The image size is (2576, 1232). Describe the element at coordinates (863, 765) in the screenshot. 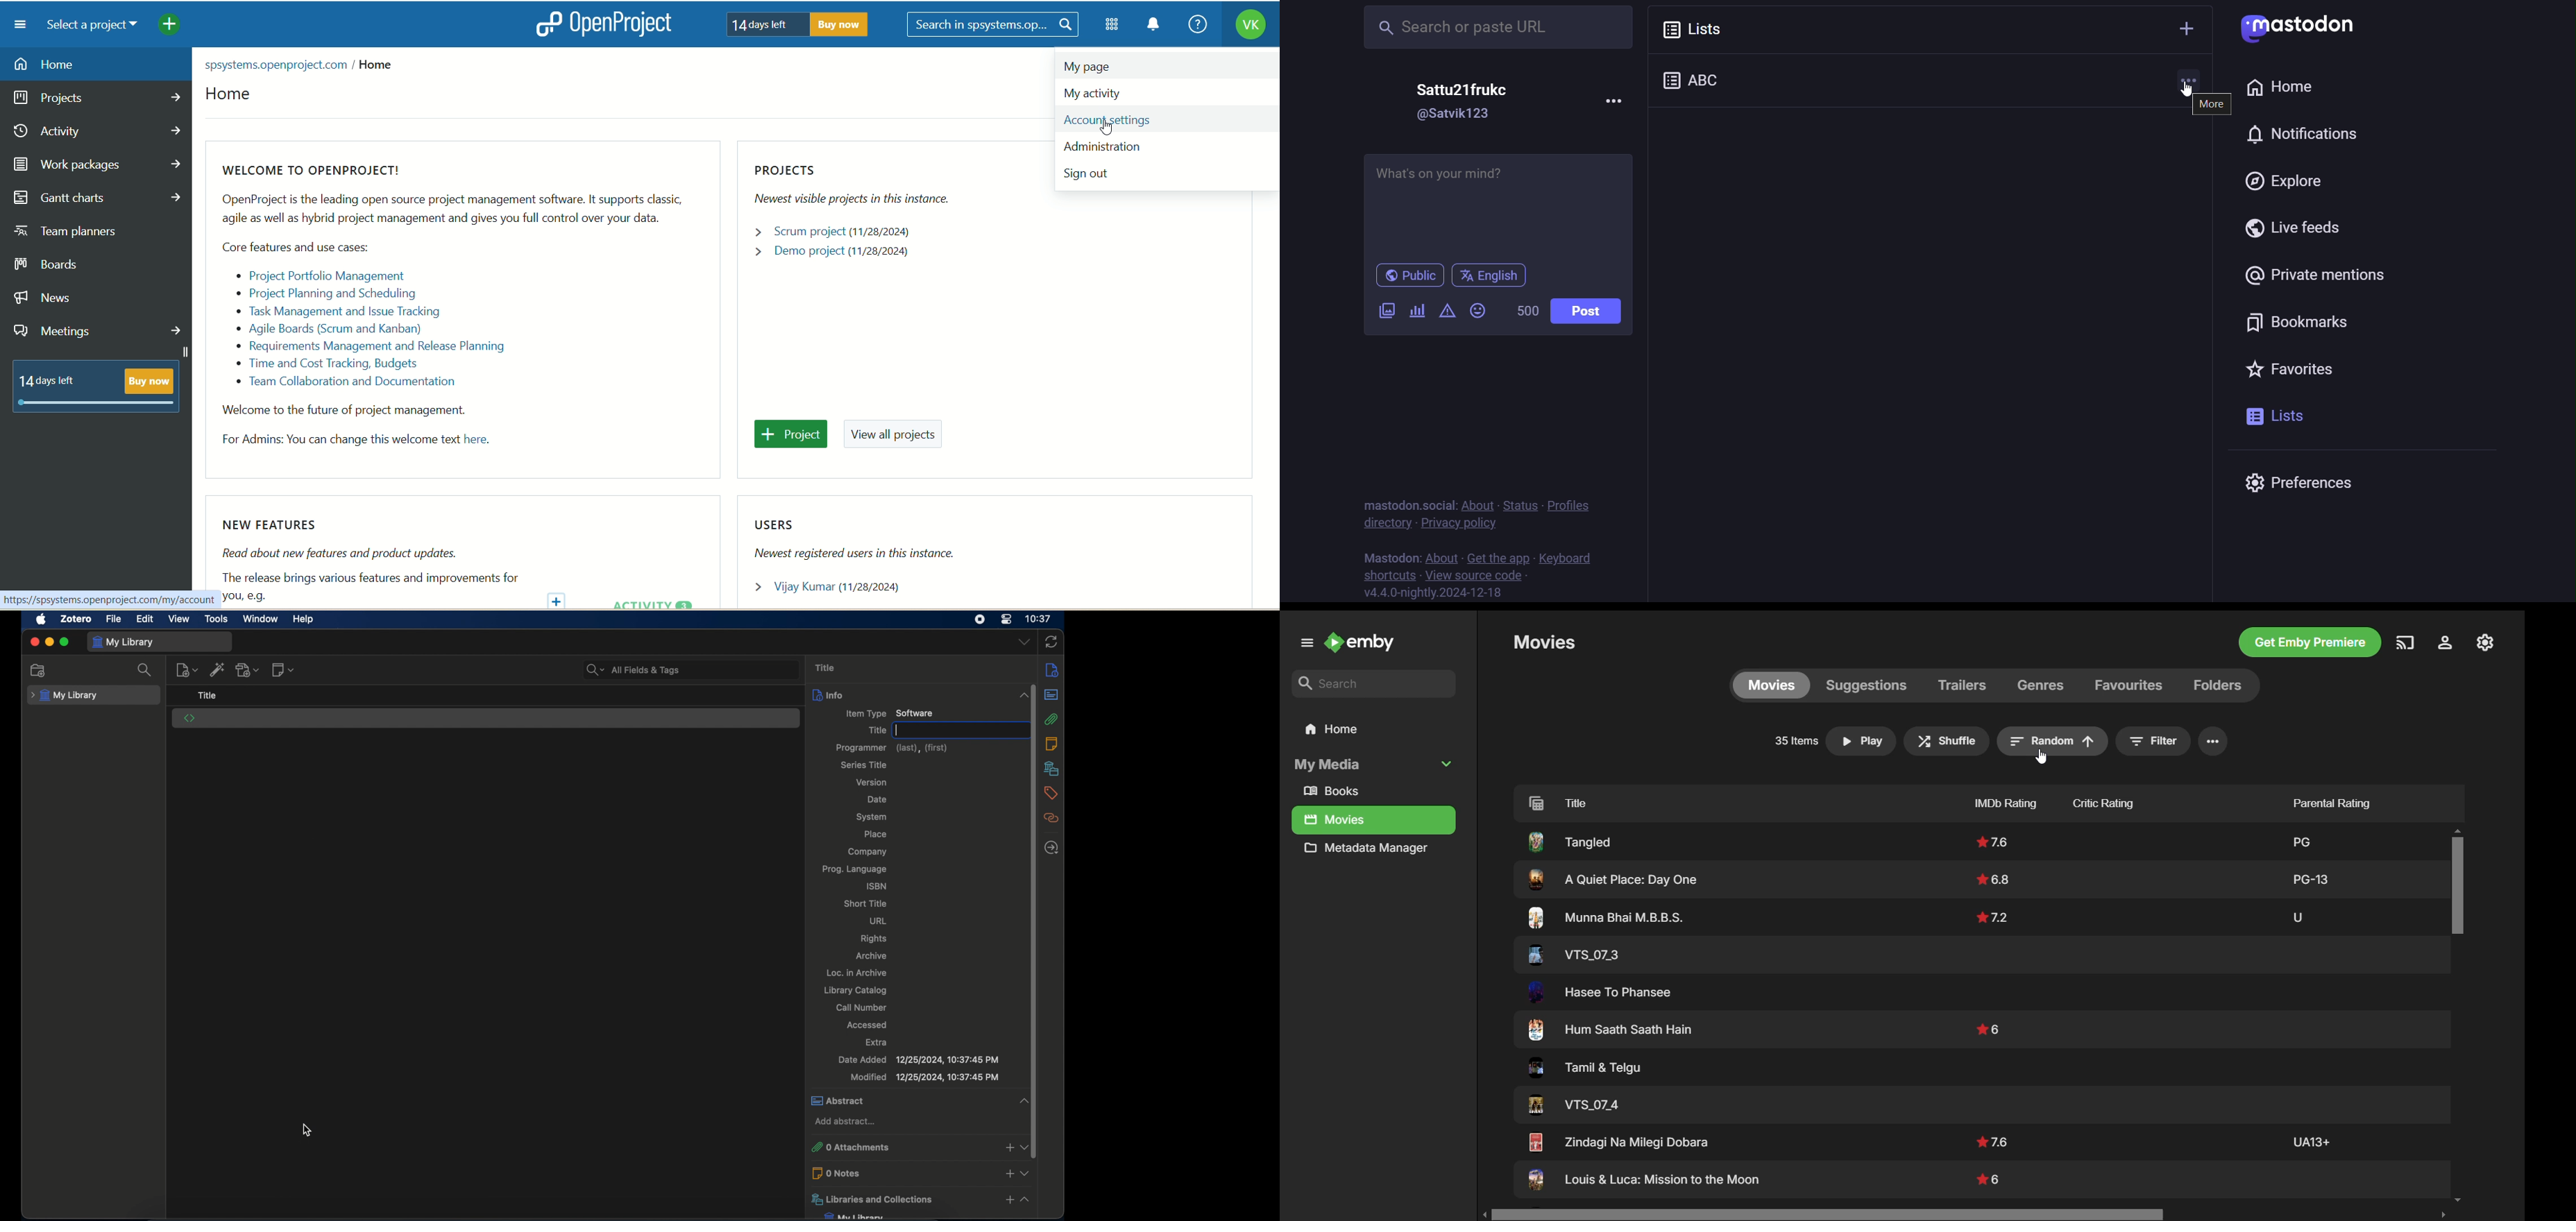

I see `series title ` at that location.